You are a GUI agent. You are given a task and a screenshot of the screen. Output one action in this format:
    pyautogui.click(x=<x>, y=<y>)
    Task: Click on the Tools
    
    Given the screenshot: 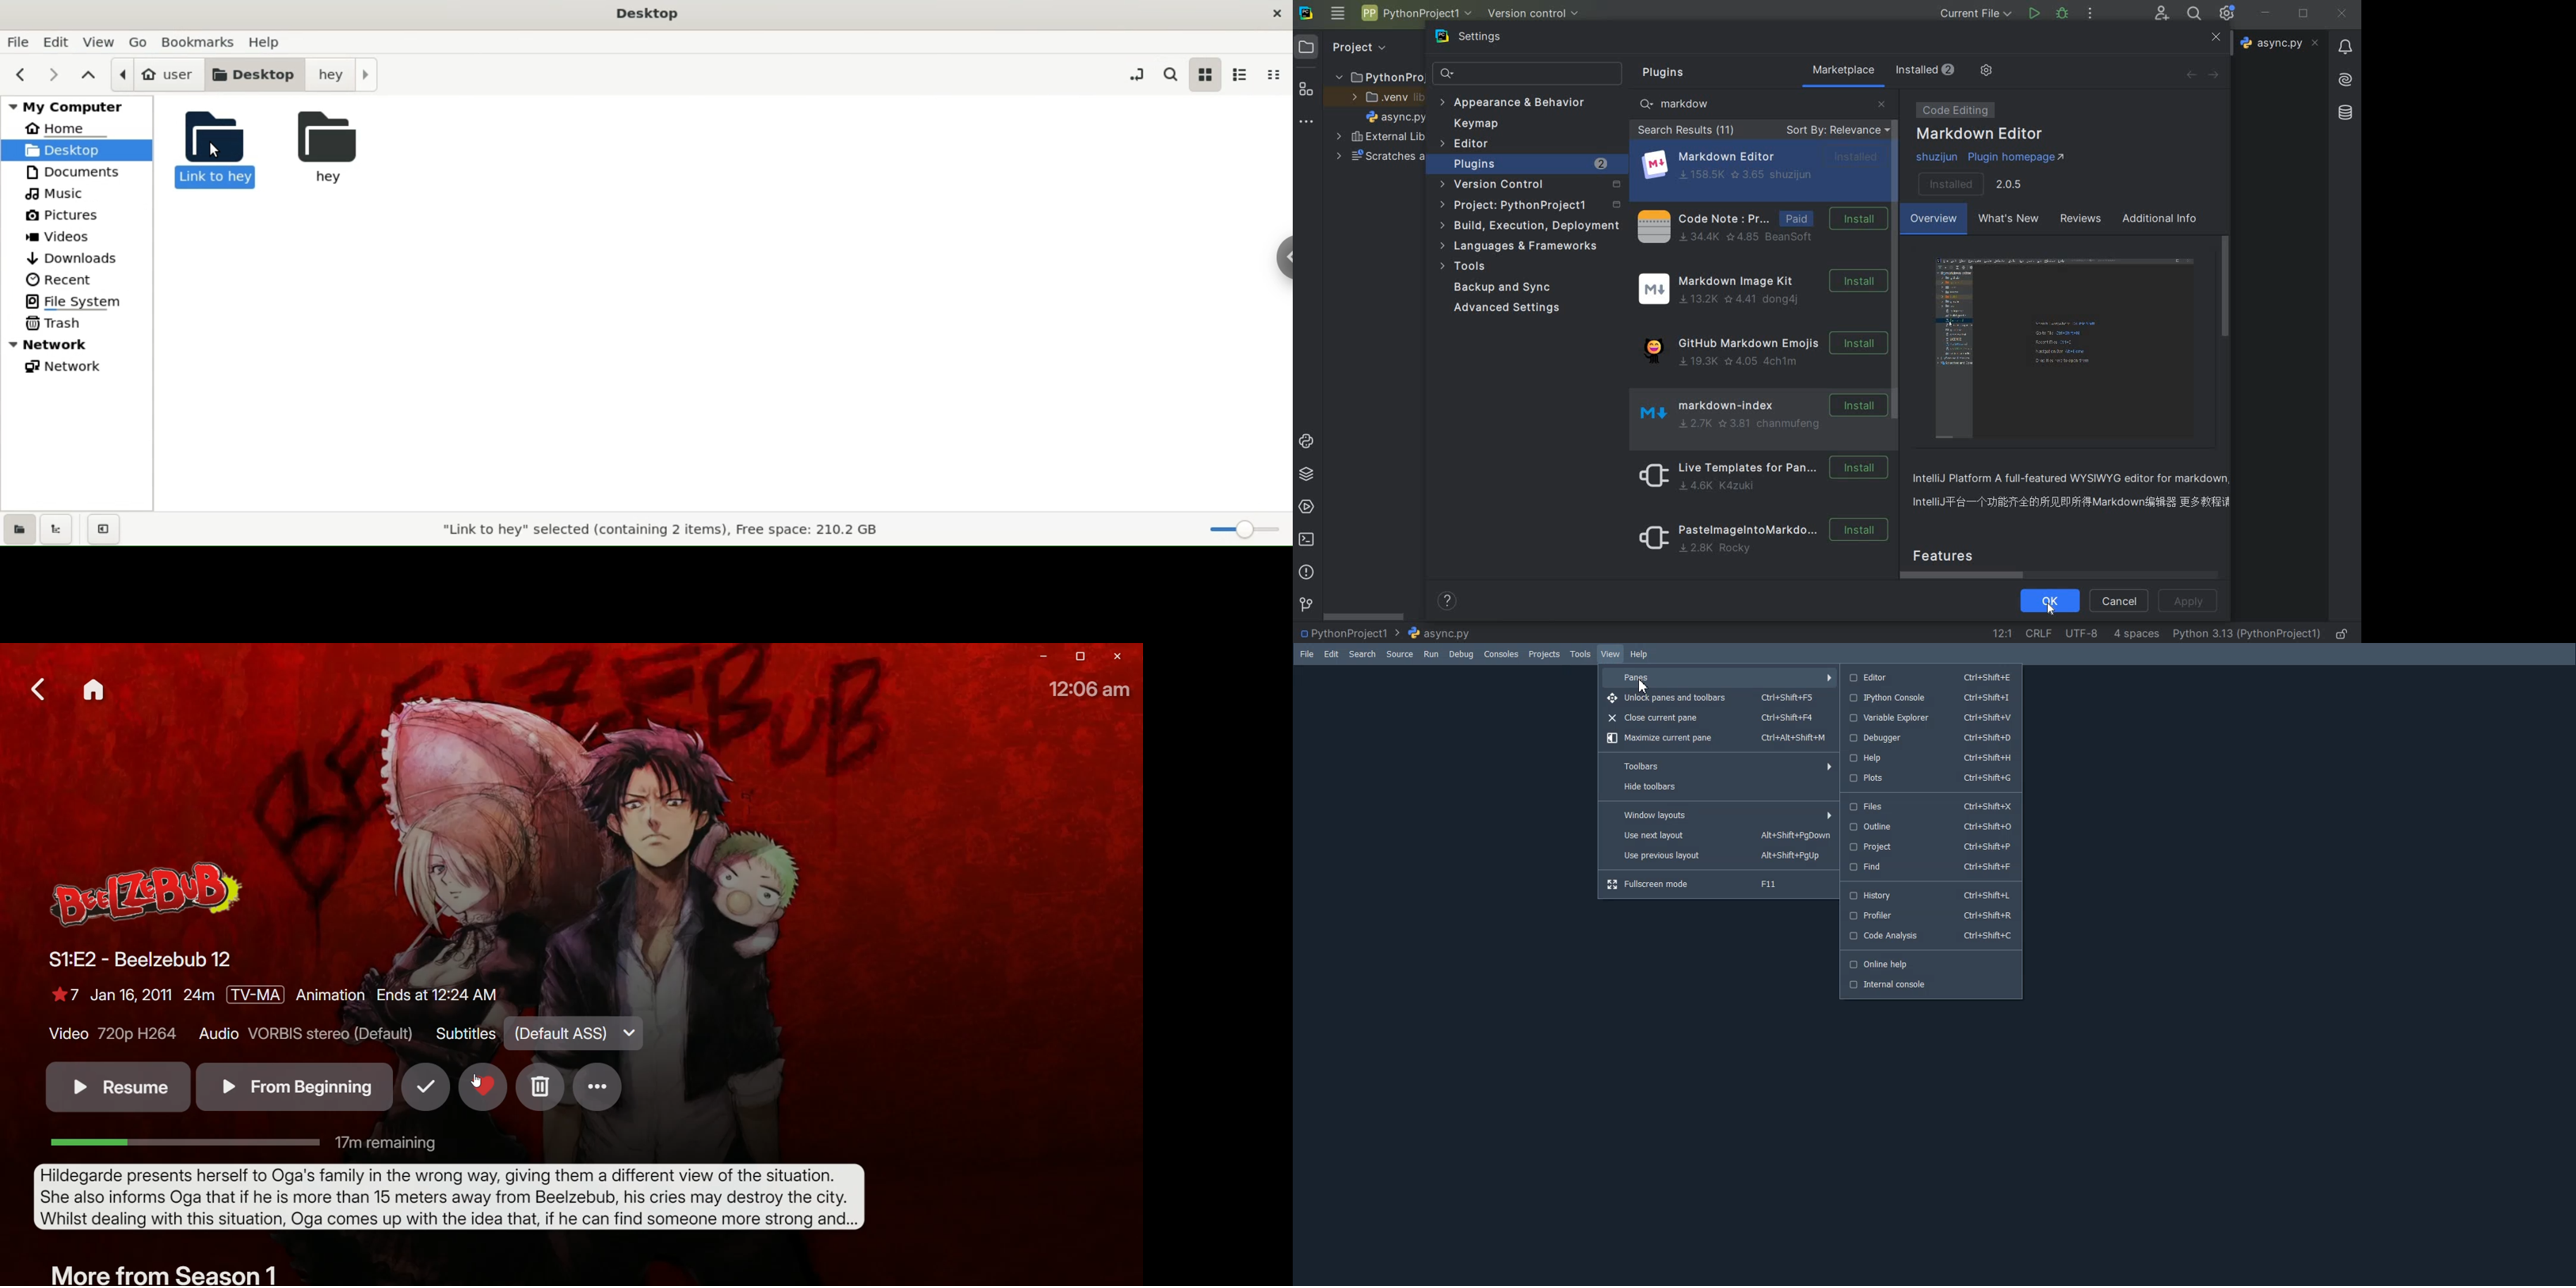 What is the action you would take?
    pyautogui.click(x=1580, y=654)
    